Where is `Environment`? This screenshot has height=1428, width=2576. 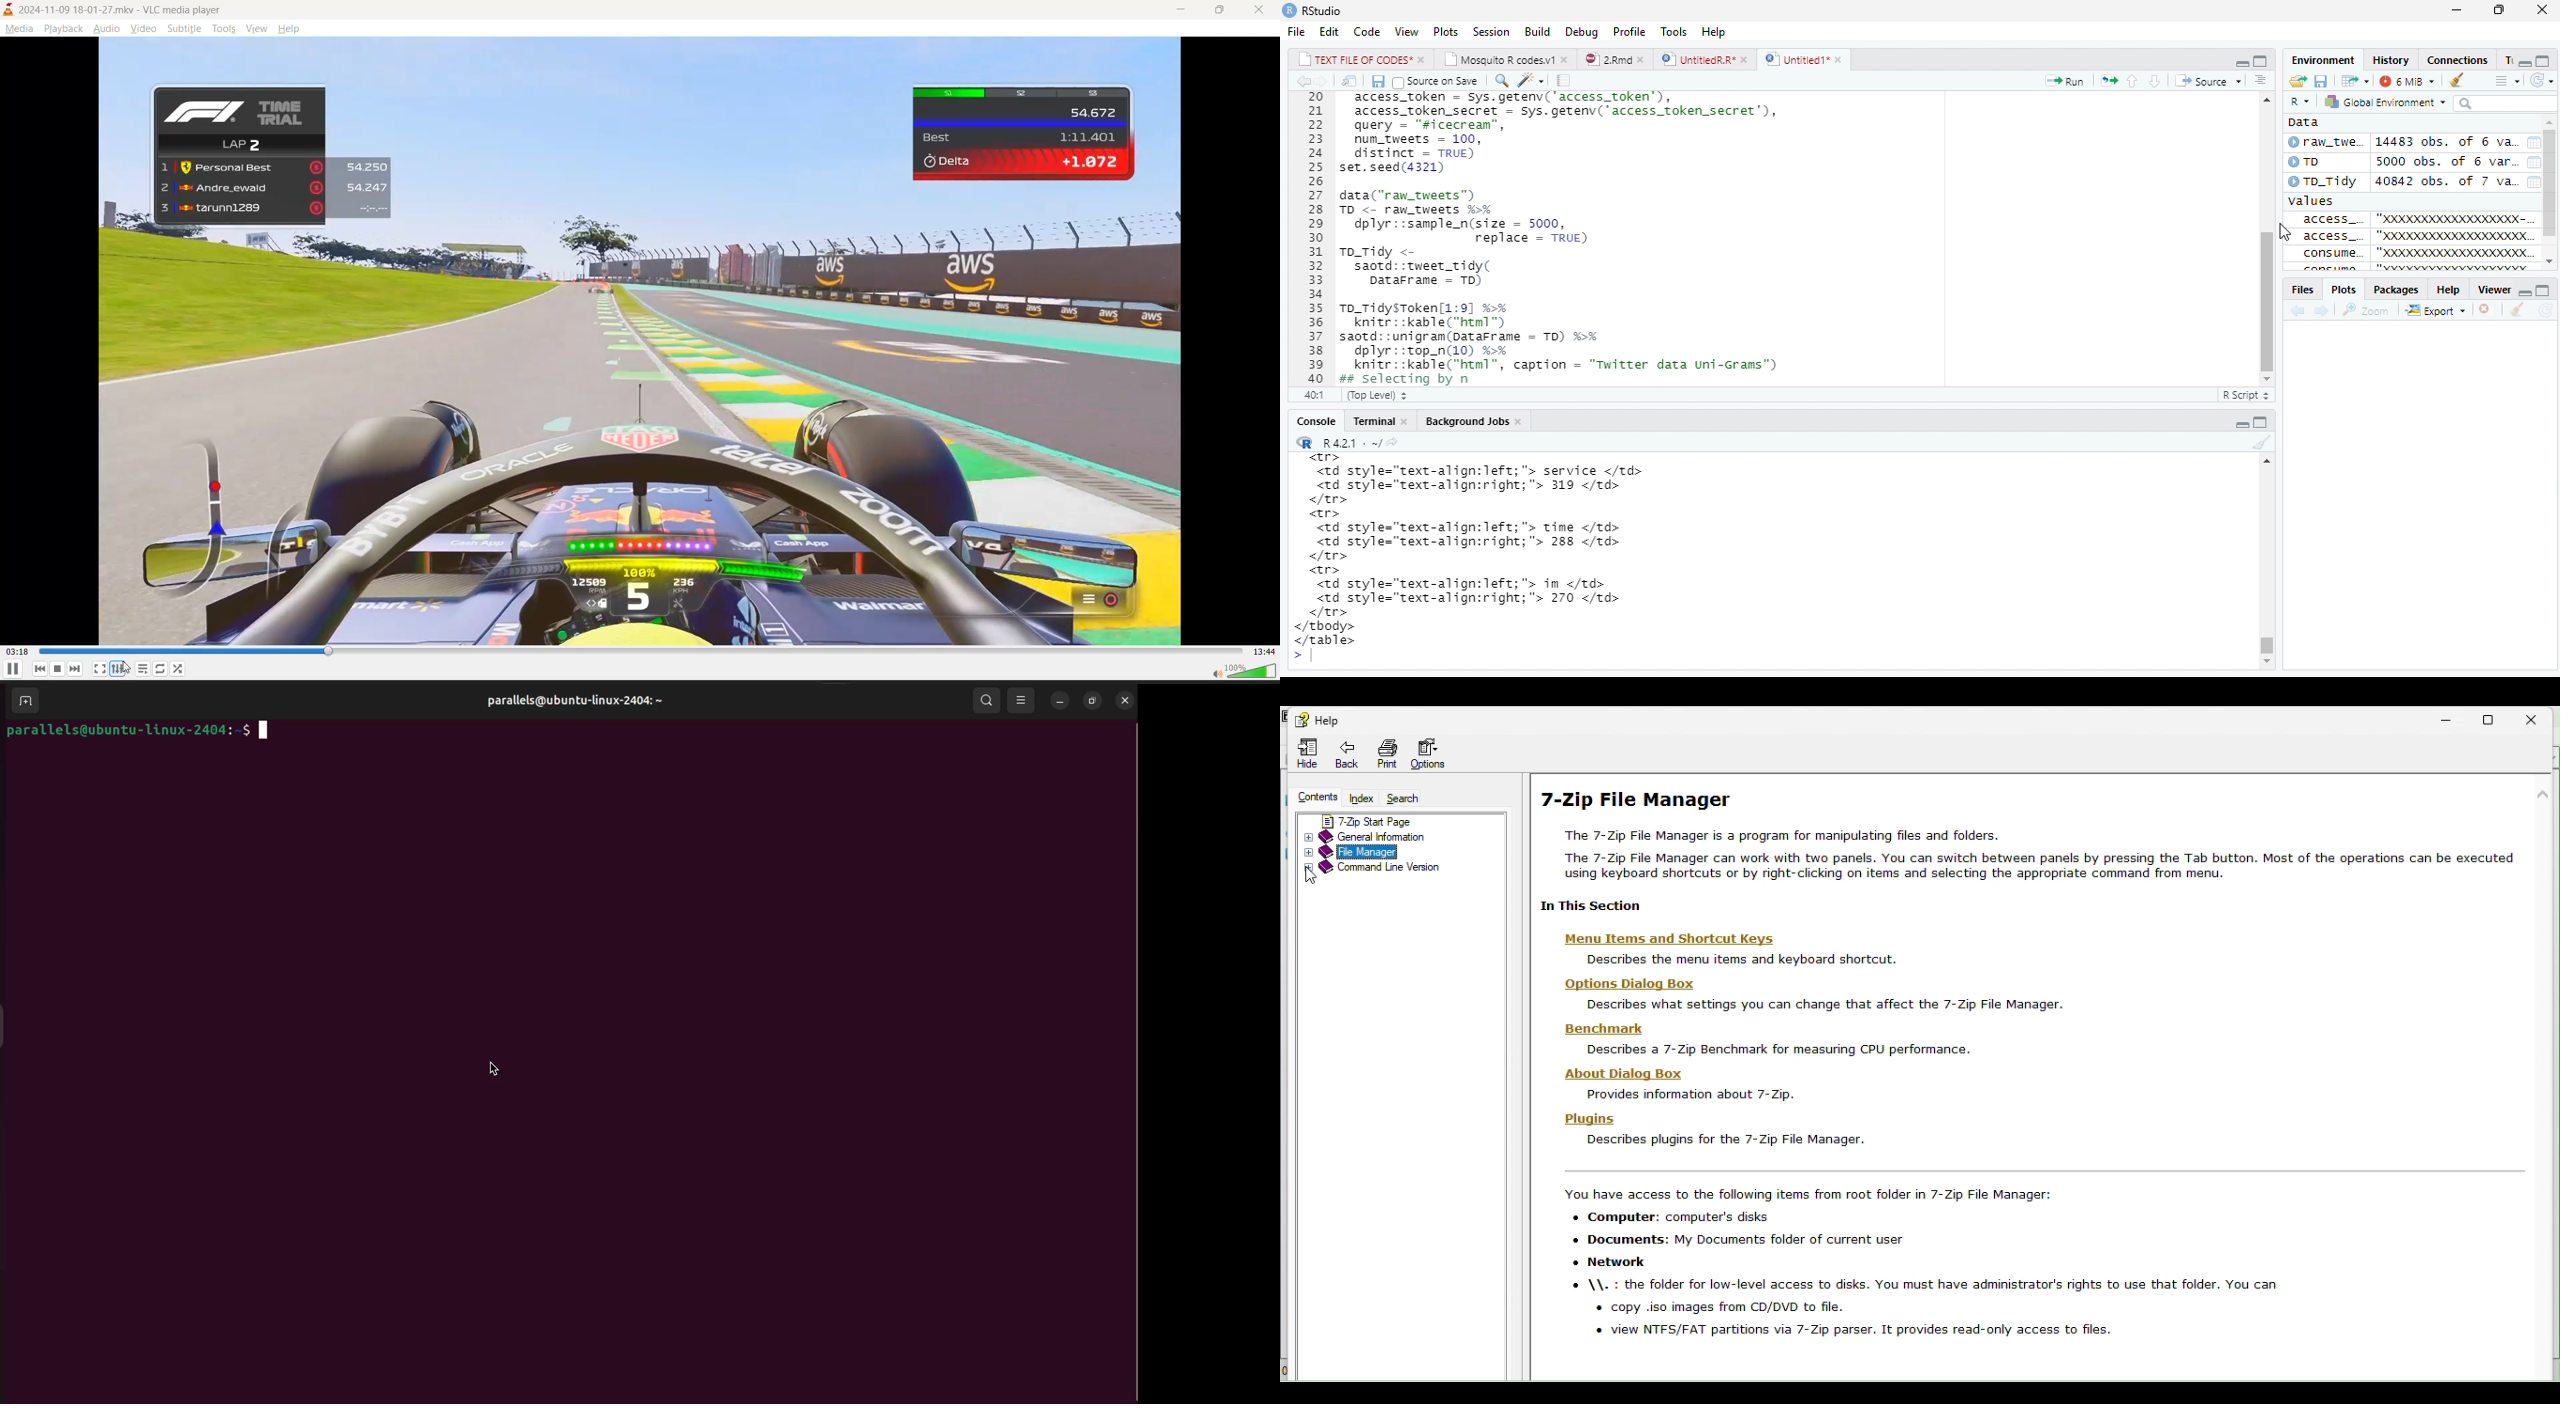 Environment is located at coordinates (2325, 59).